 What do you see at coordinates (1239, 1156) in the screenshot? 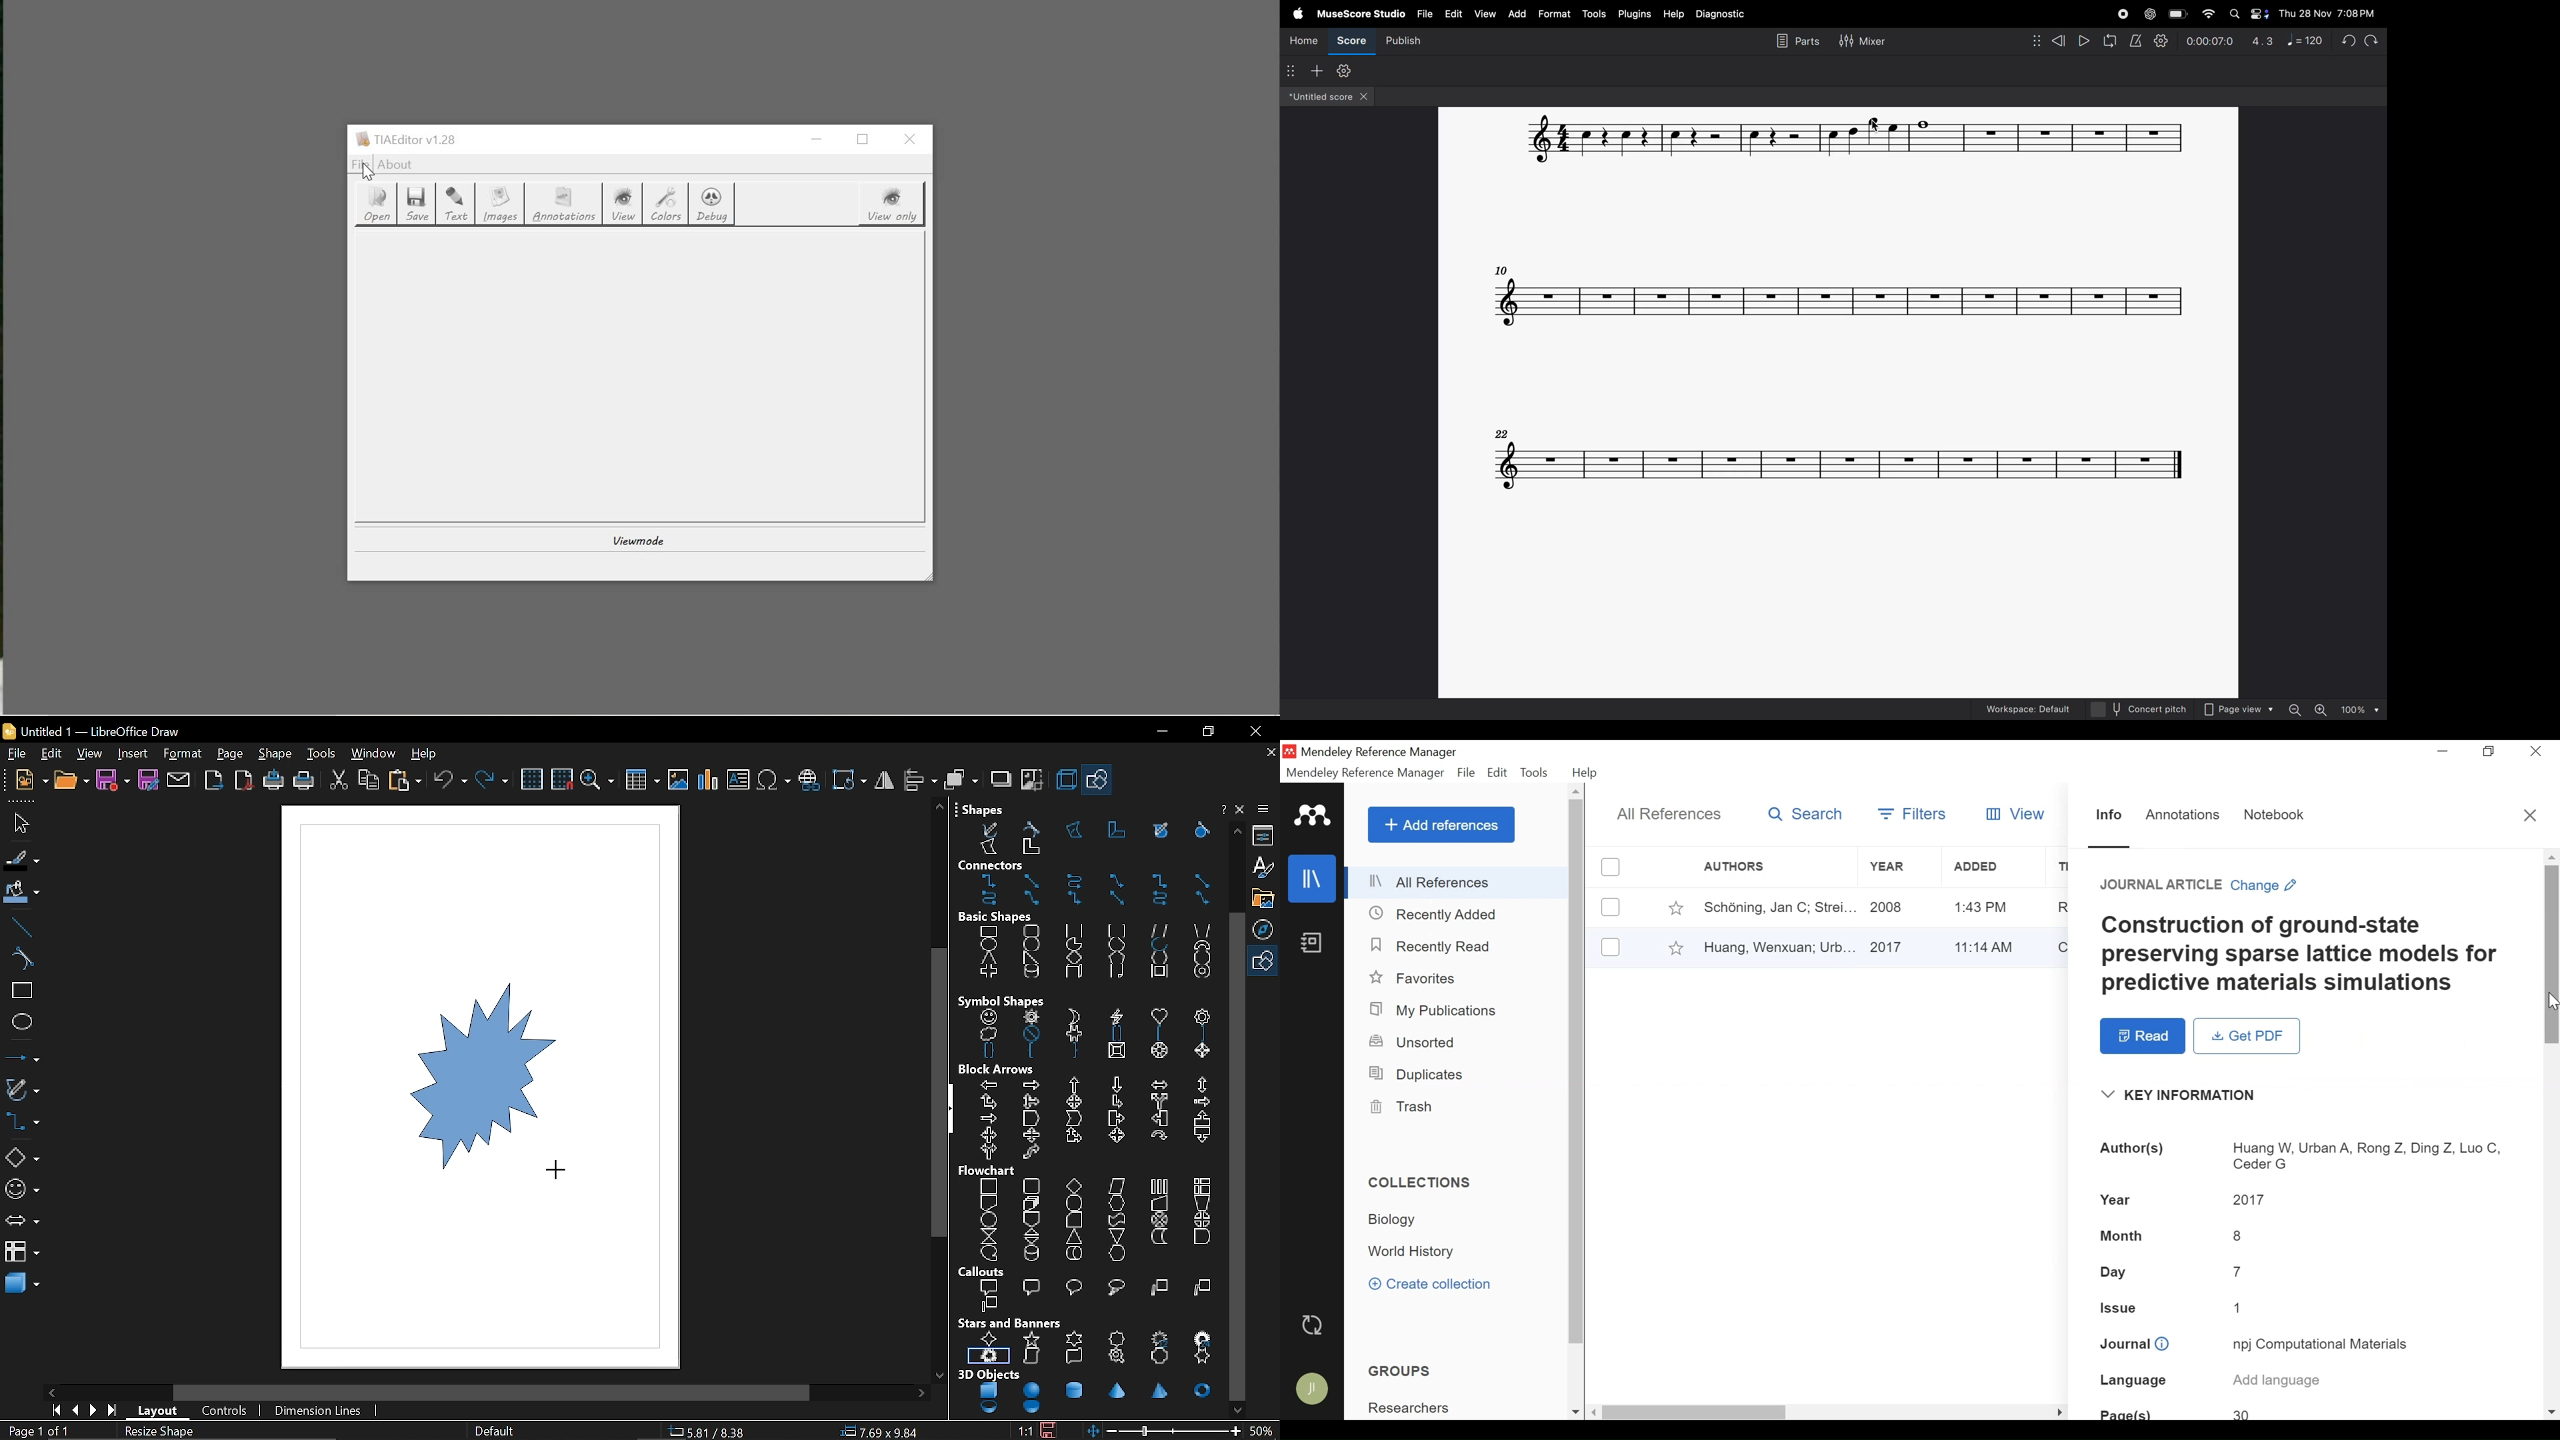
I see `Vertical scrollbar for shapes` at bounding box center [1239, 1156].